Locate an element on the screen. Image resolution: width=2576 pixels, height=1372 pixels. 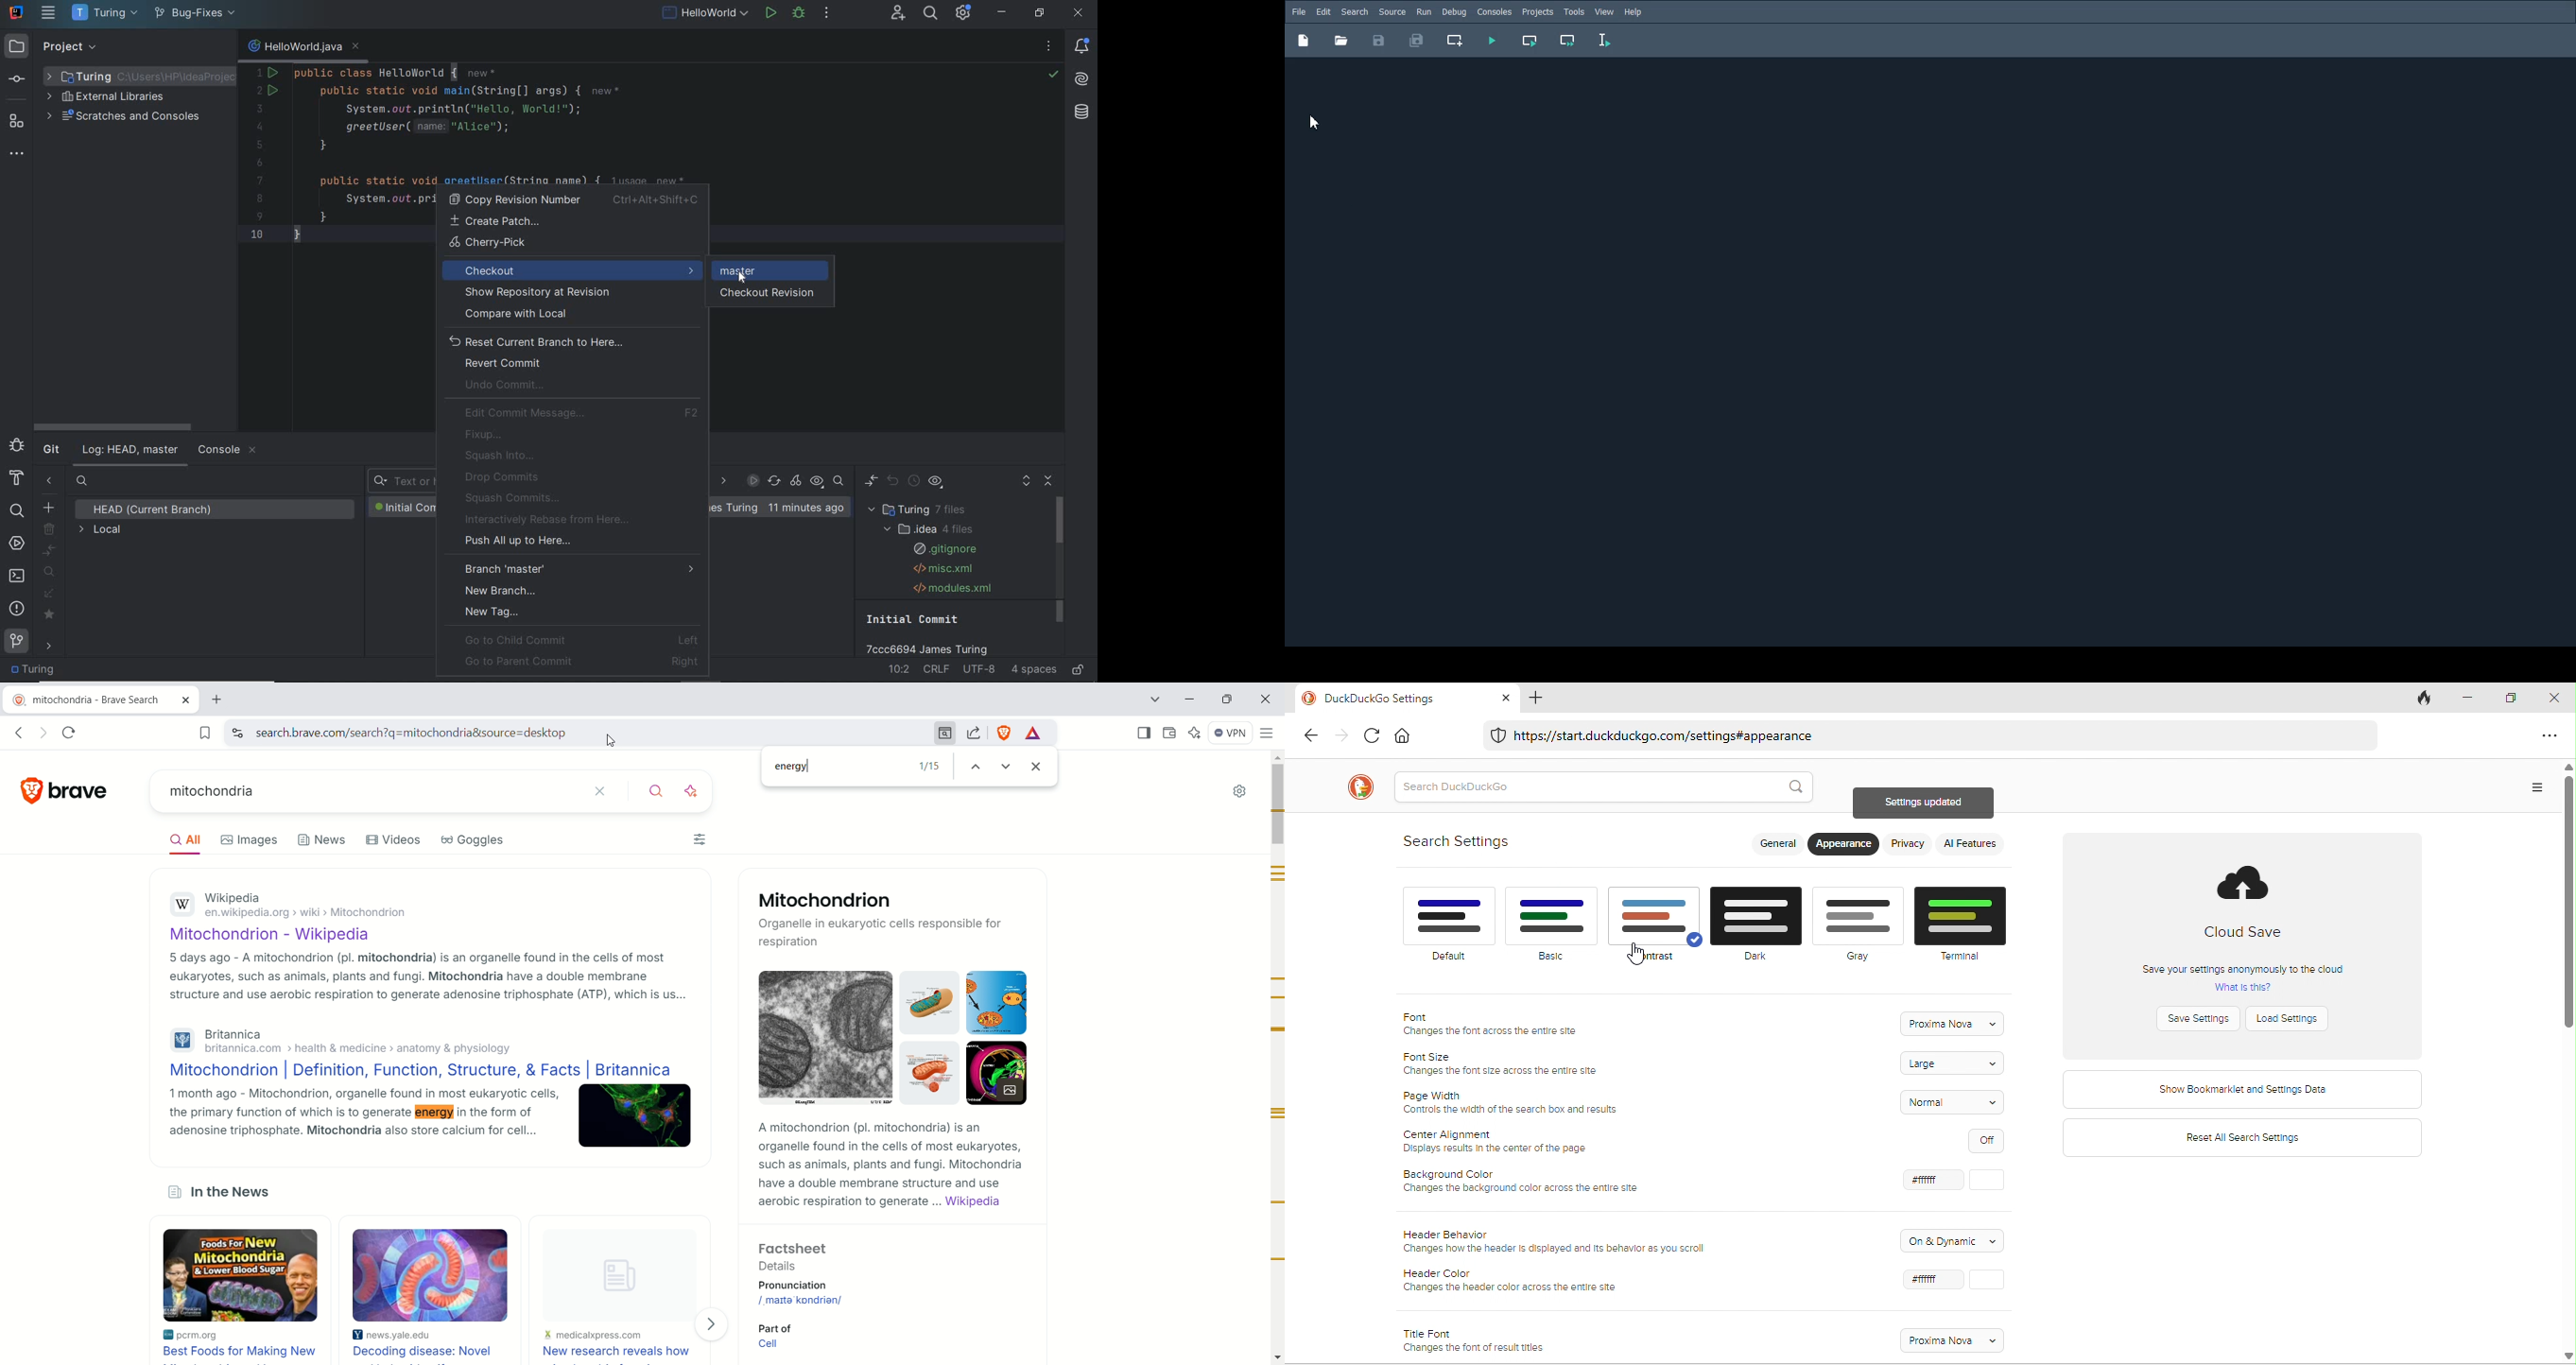
branch 'master' is located at coordinates (581, 568).